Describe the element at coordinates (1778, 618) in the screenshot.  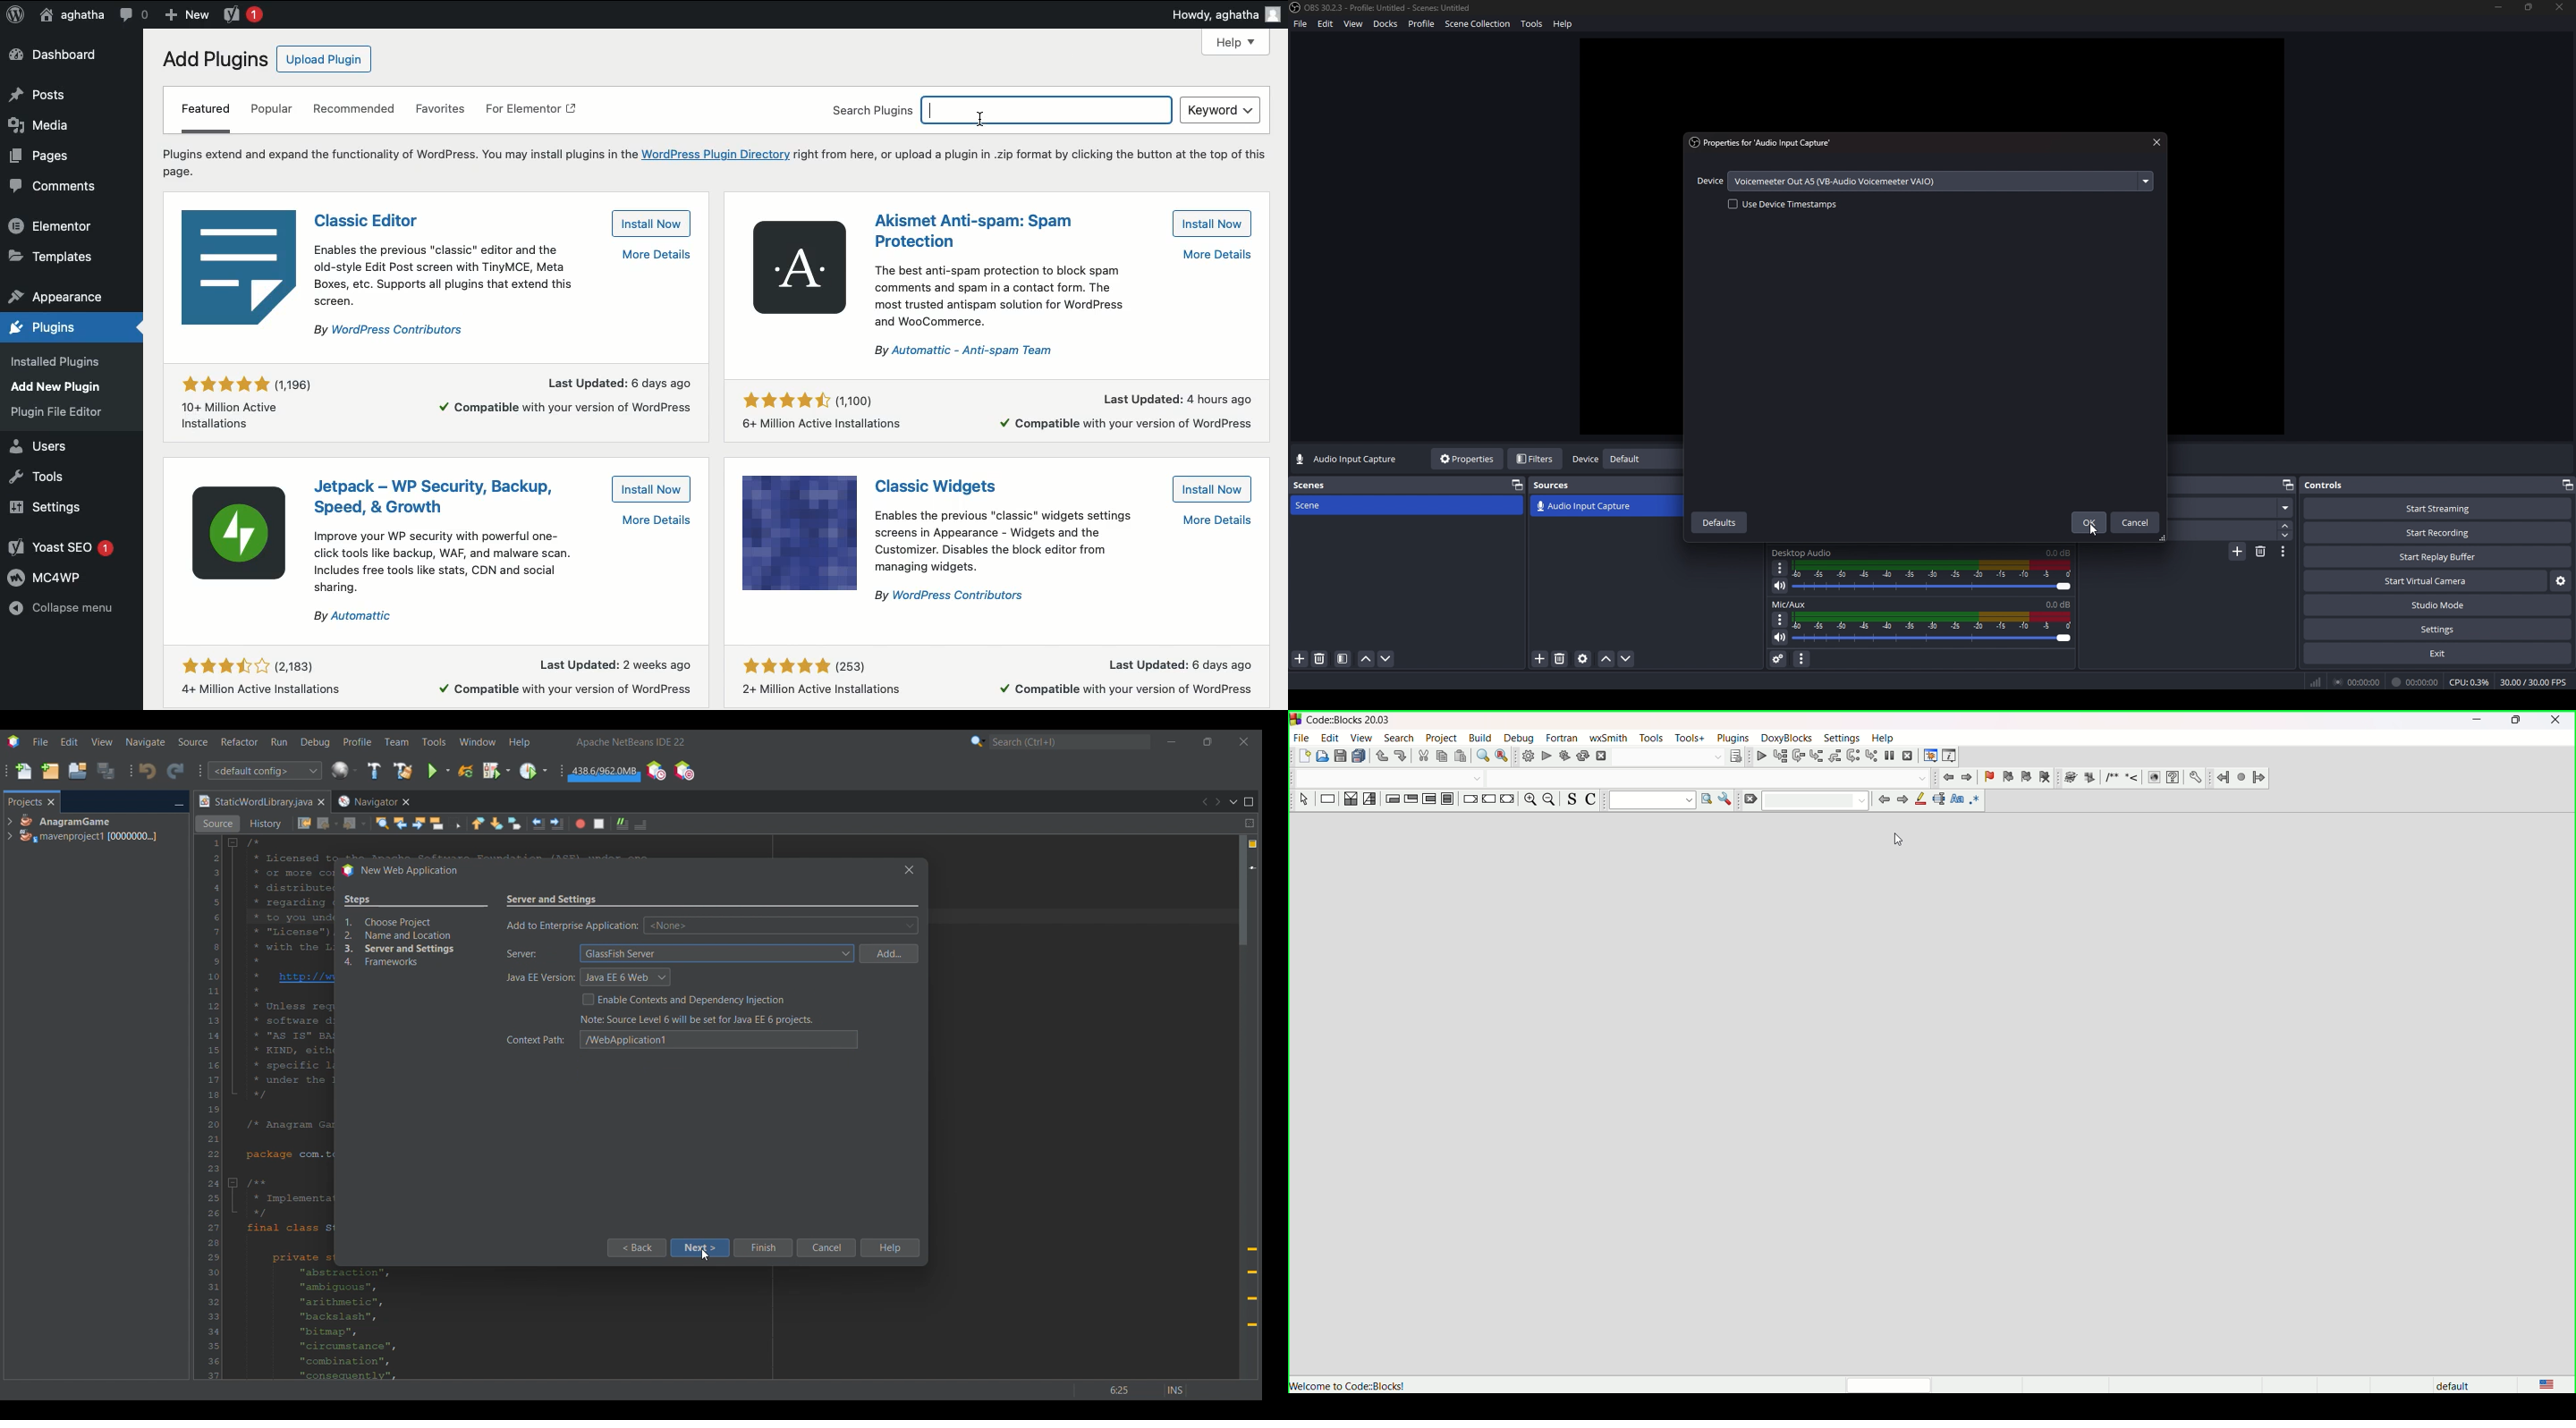
I see `options` at that location.